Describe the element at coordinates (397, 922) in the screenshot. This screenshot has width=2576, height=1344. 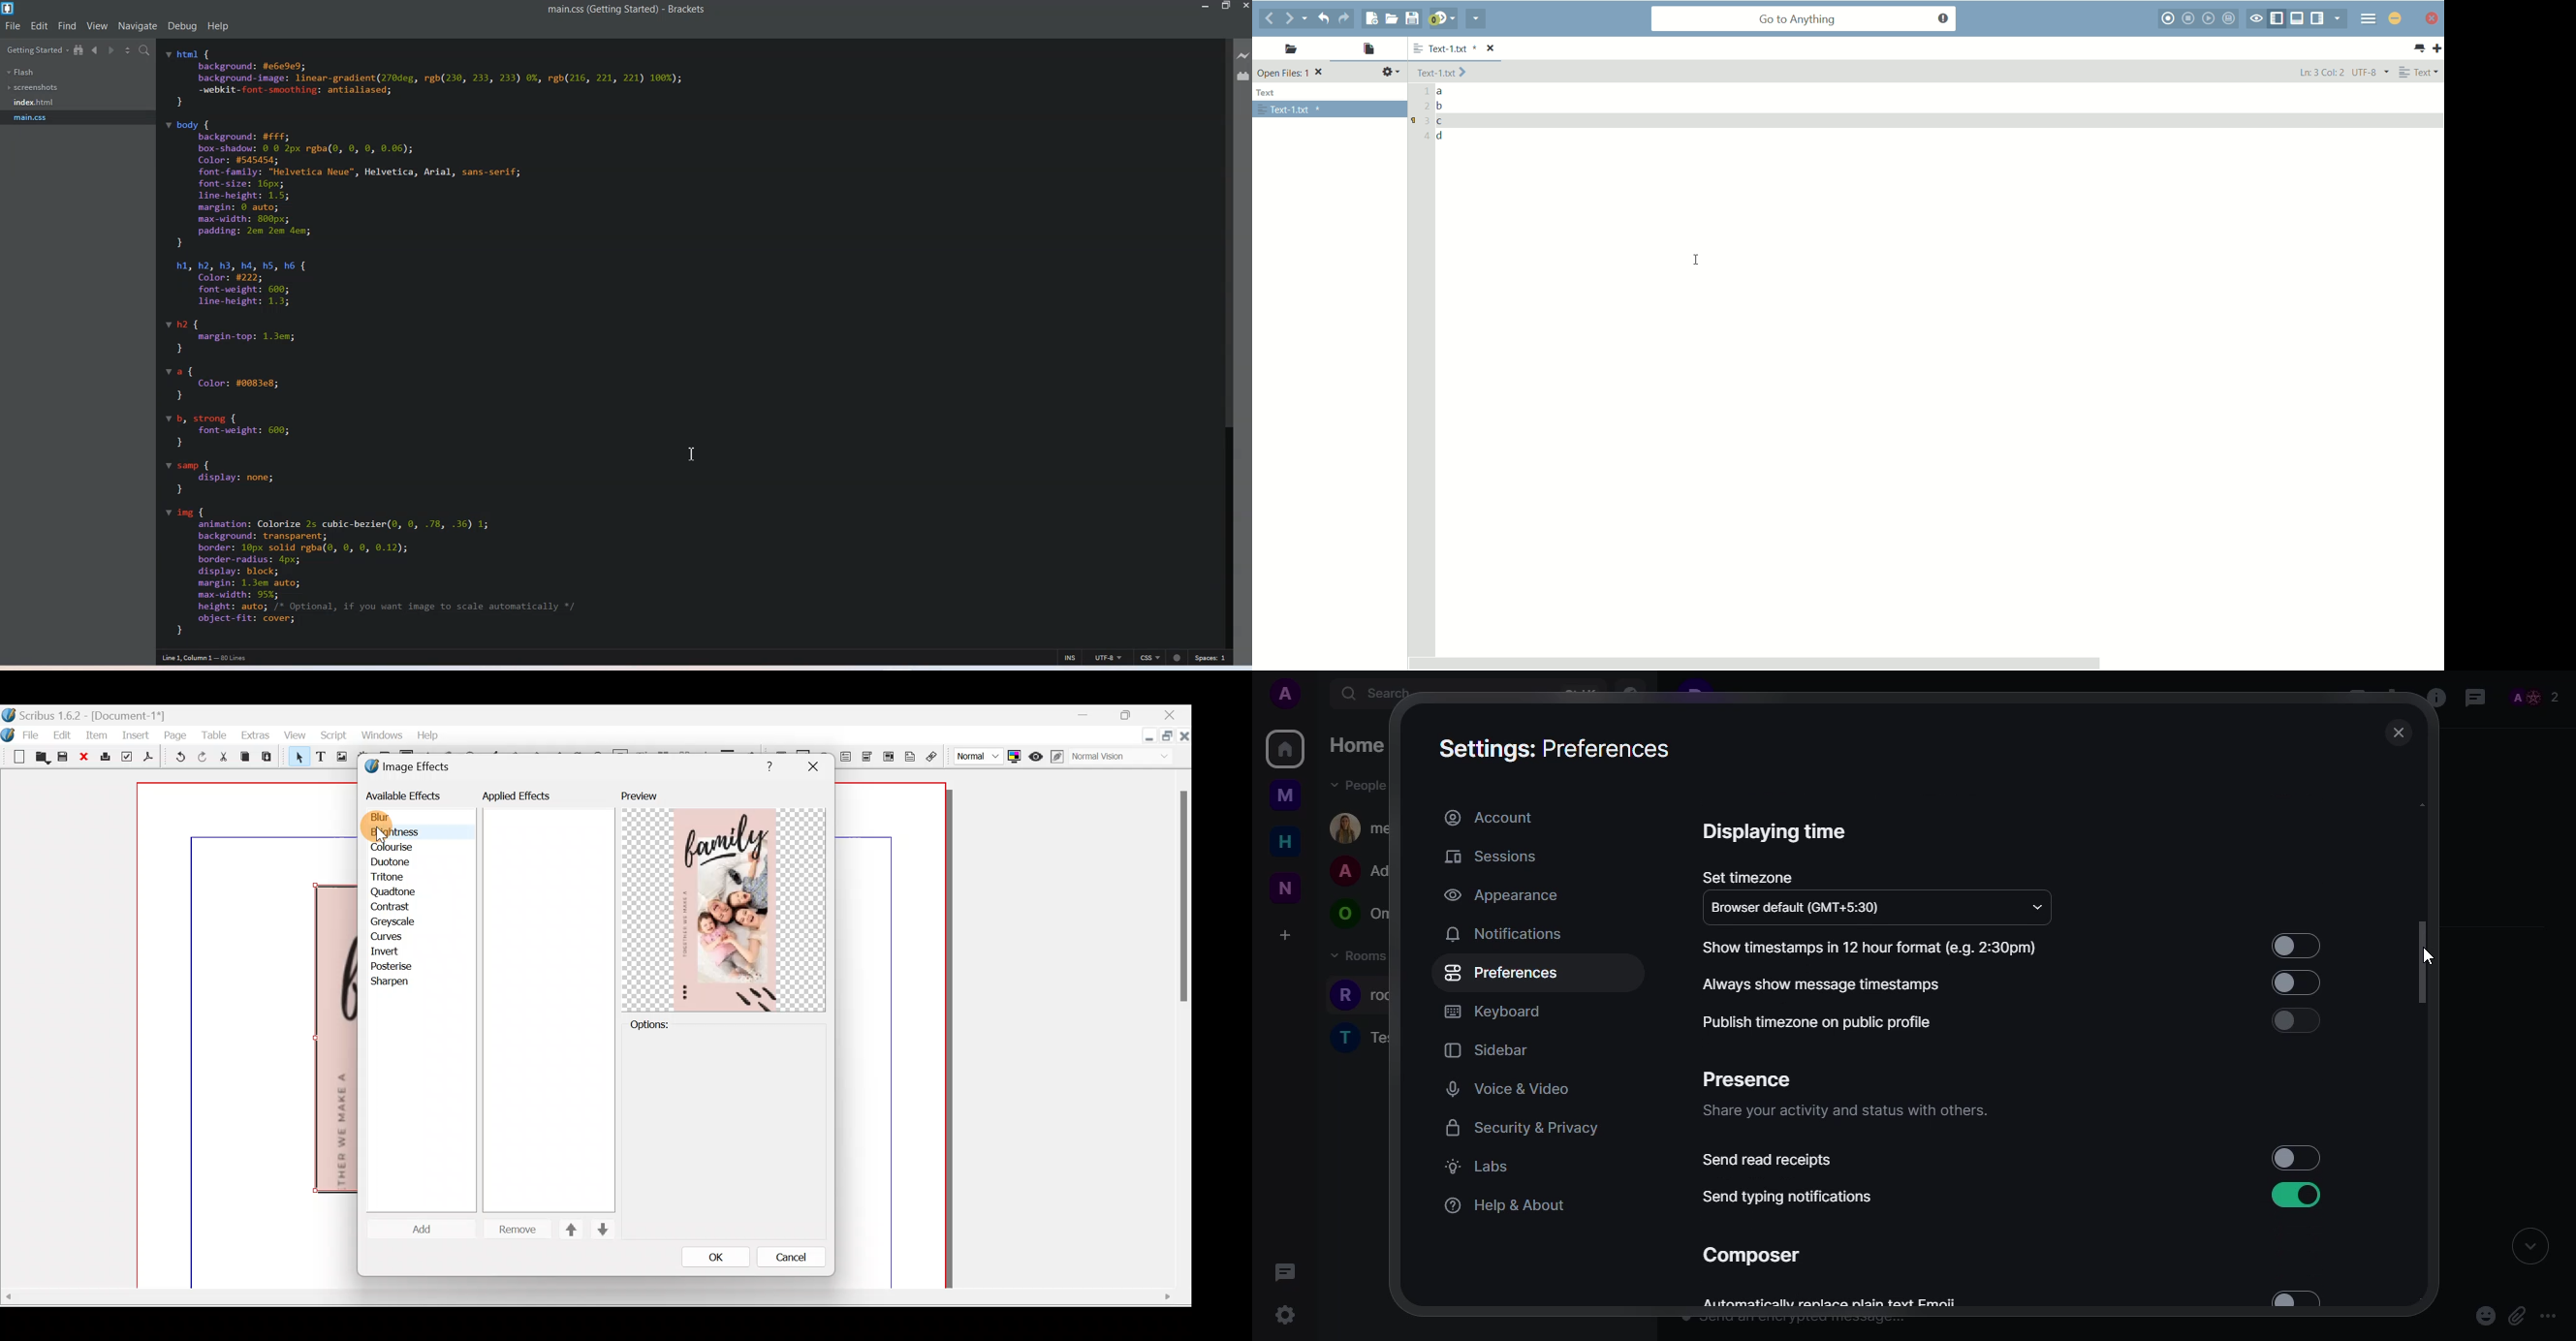
I see `Greyscale` at that location.